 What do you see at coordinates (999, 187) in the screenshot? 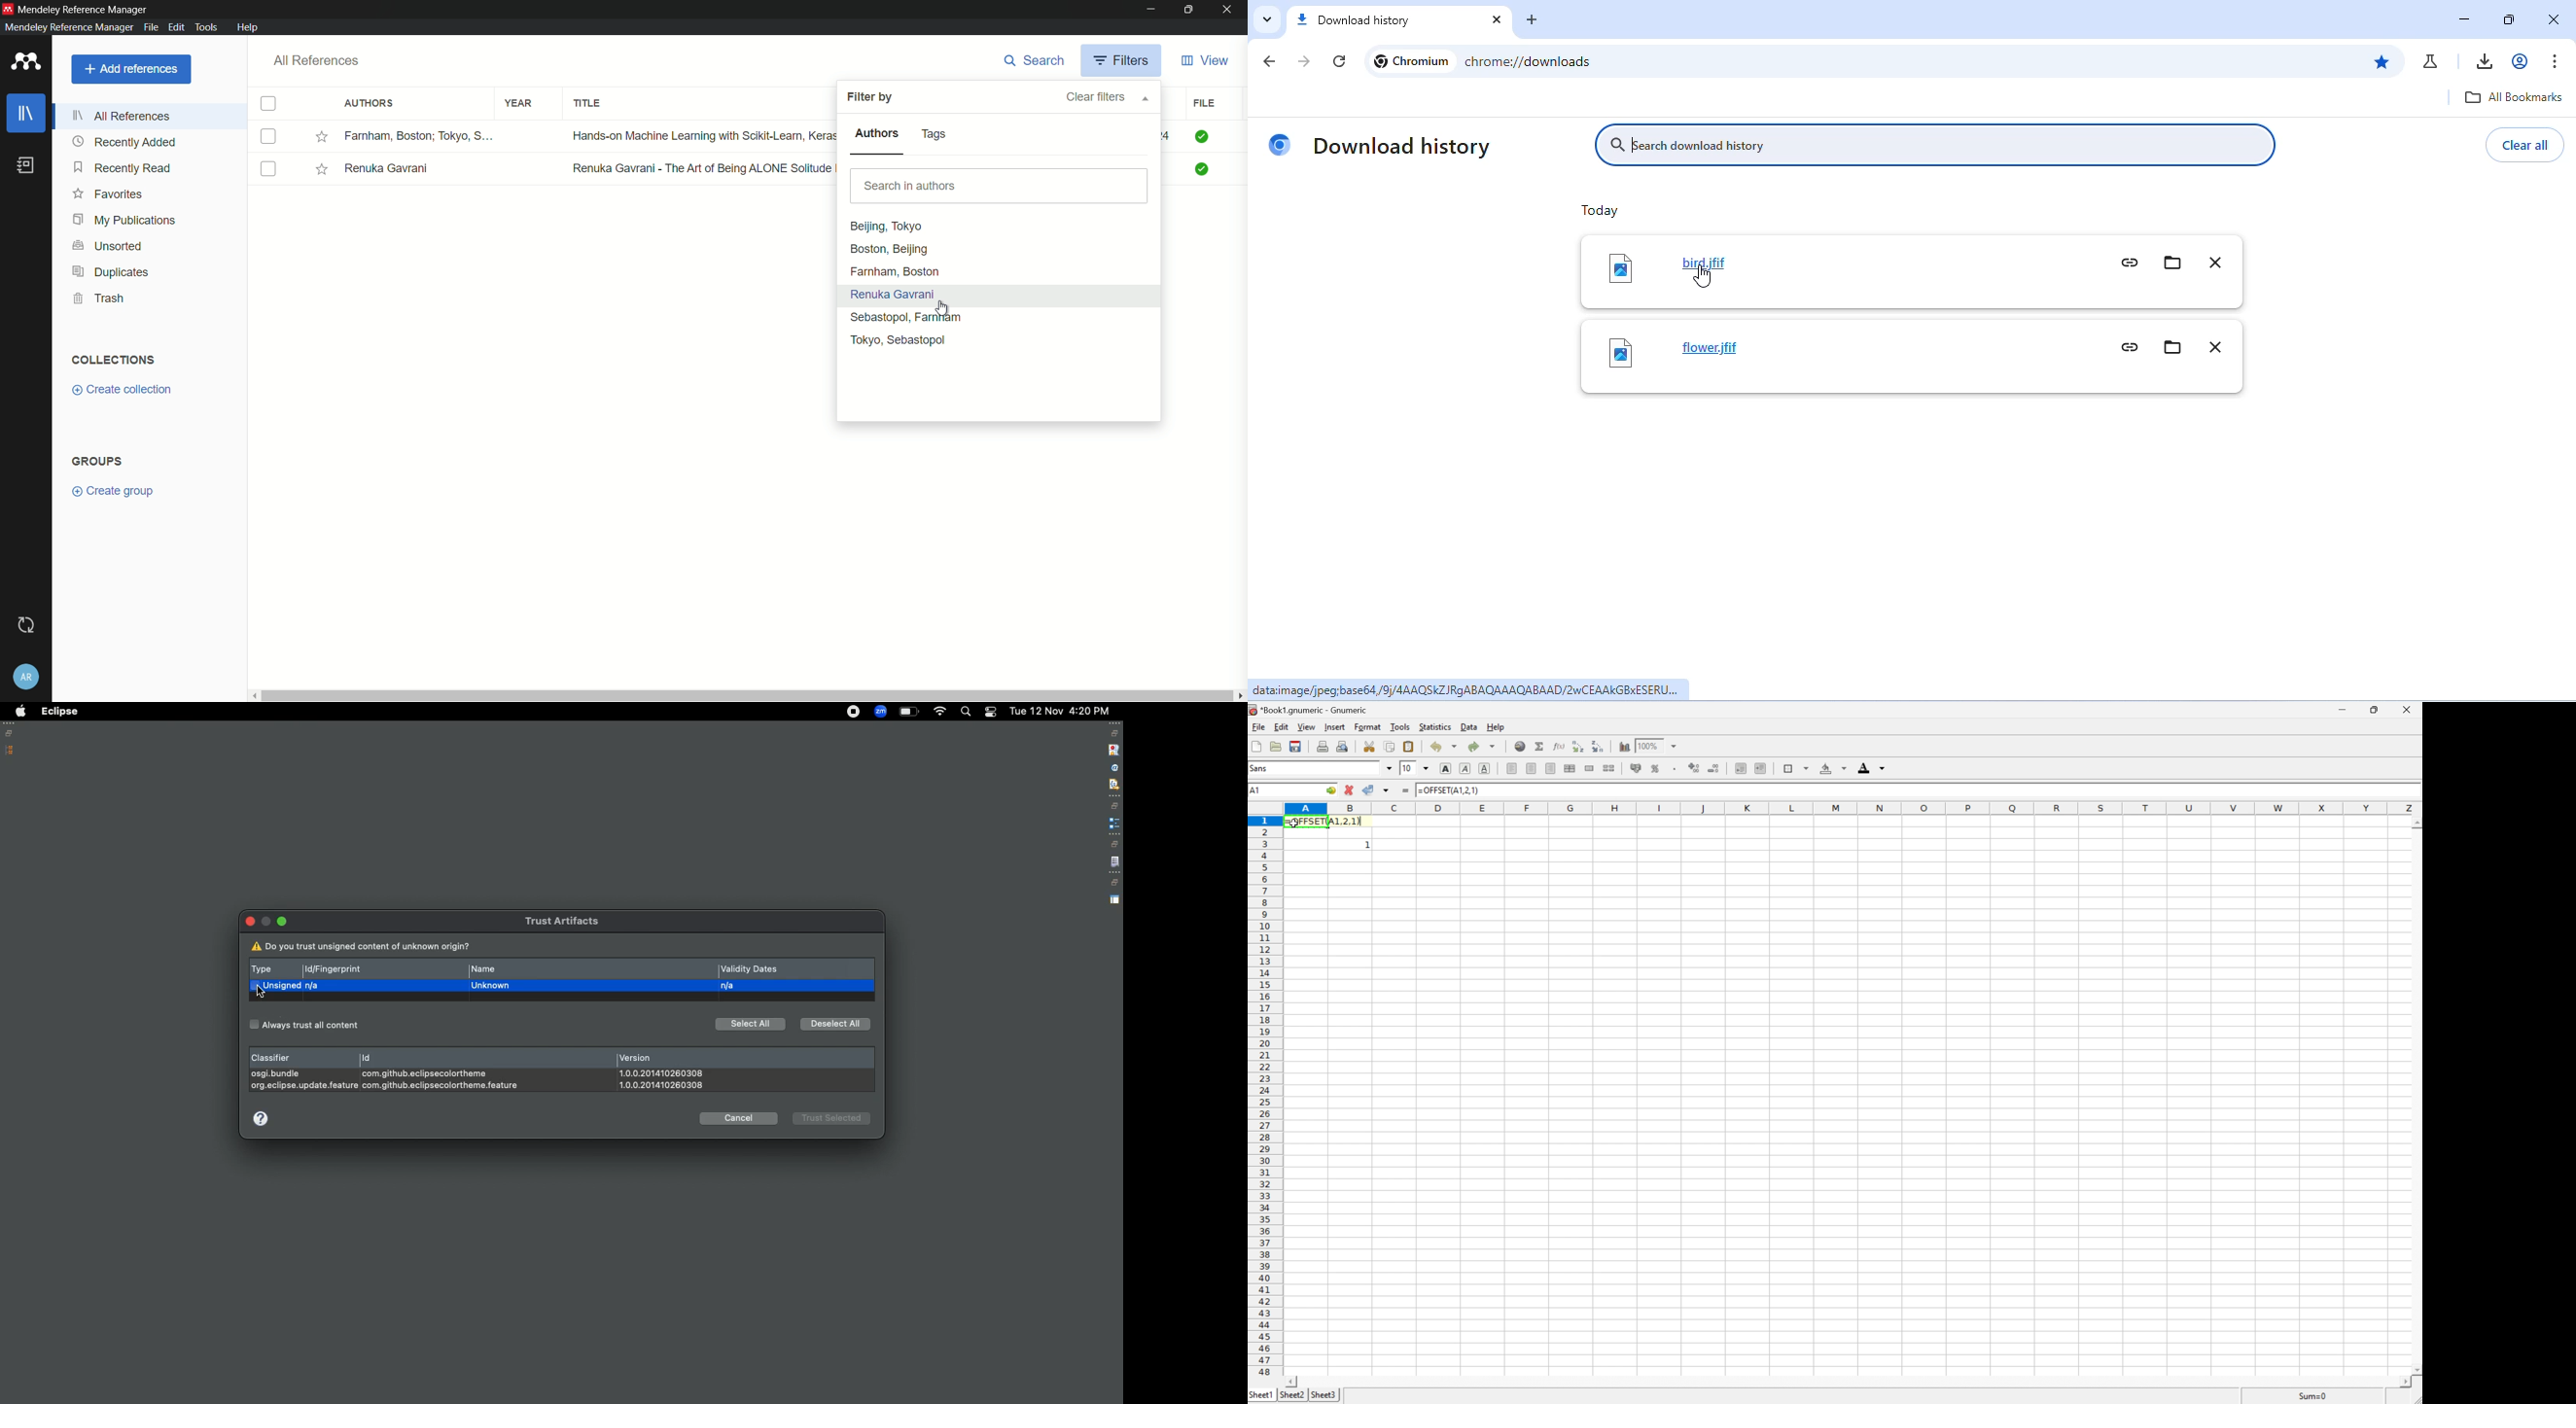
I see `search bar` at bounding box center [999, 187].